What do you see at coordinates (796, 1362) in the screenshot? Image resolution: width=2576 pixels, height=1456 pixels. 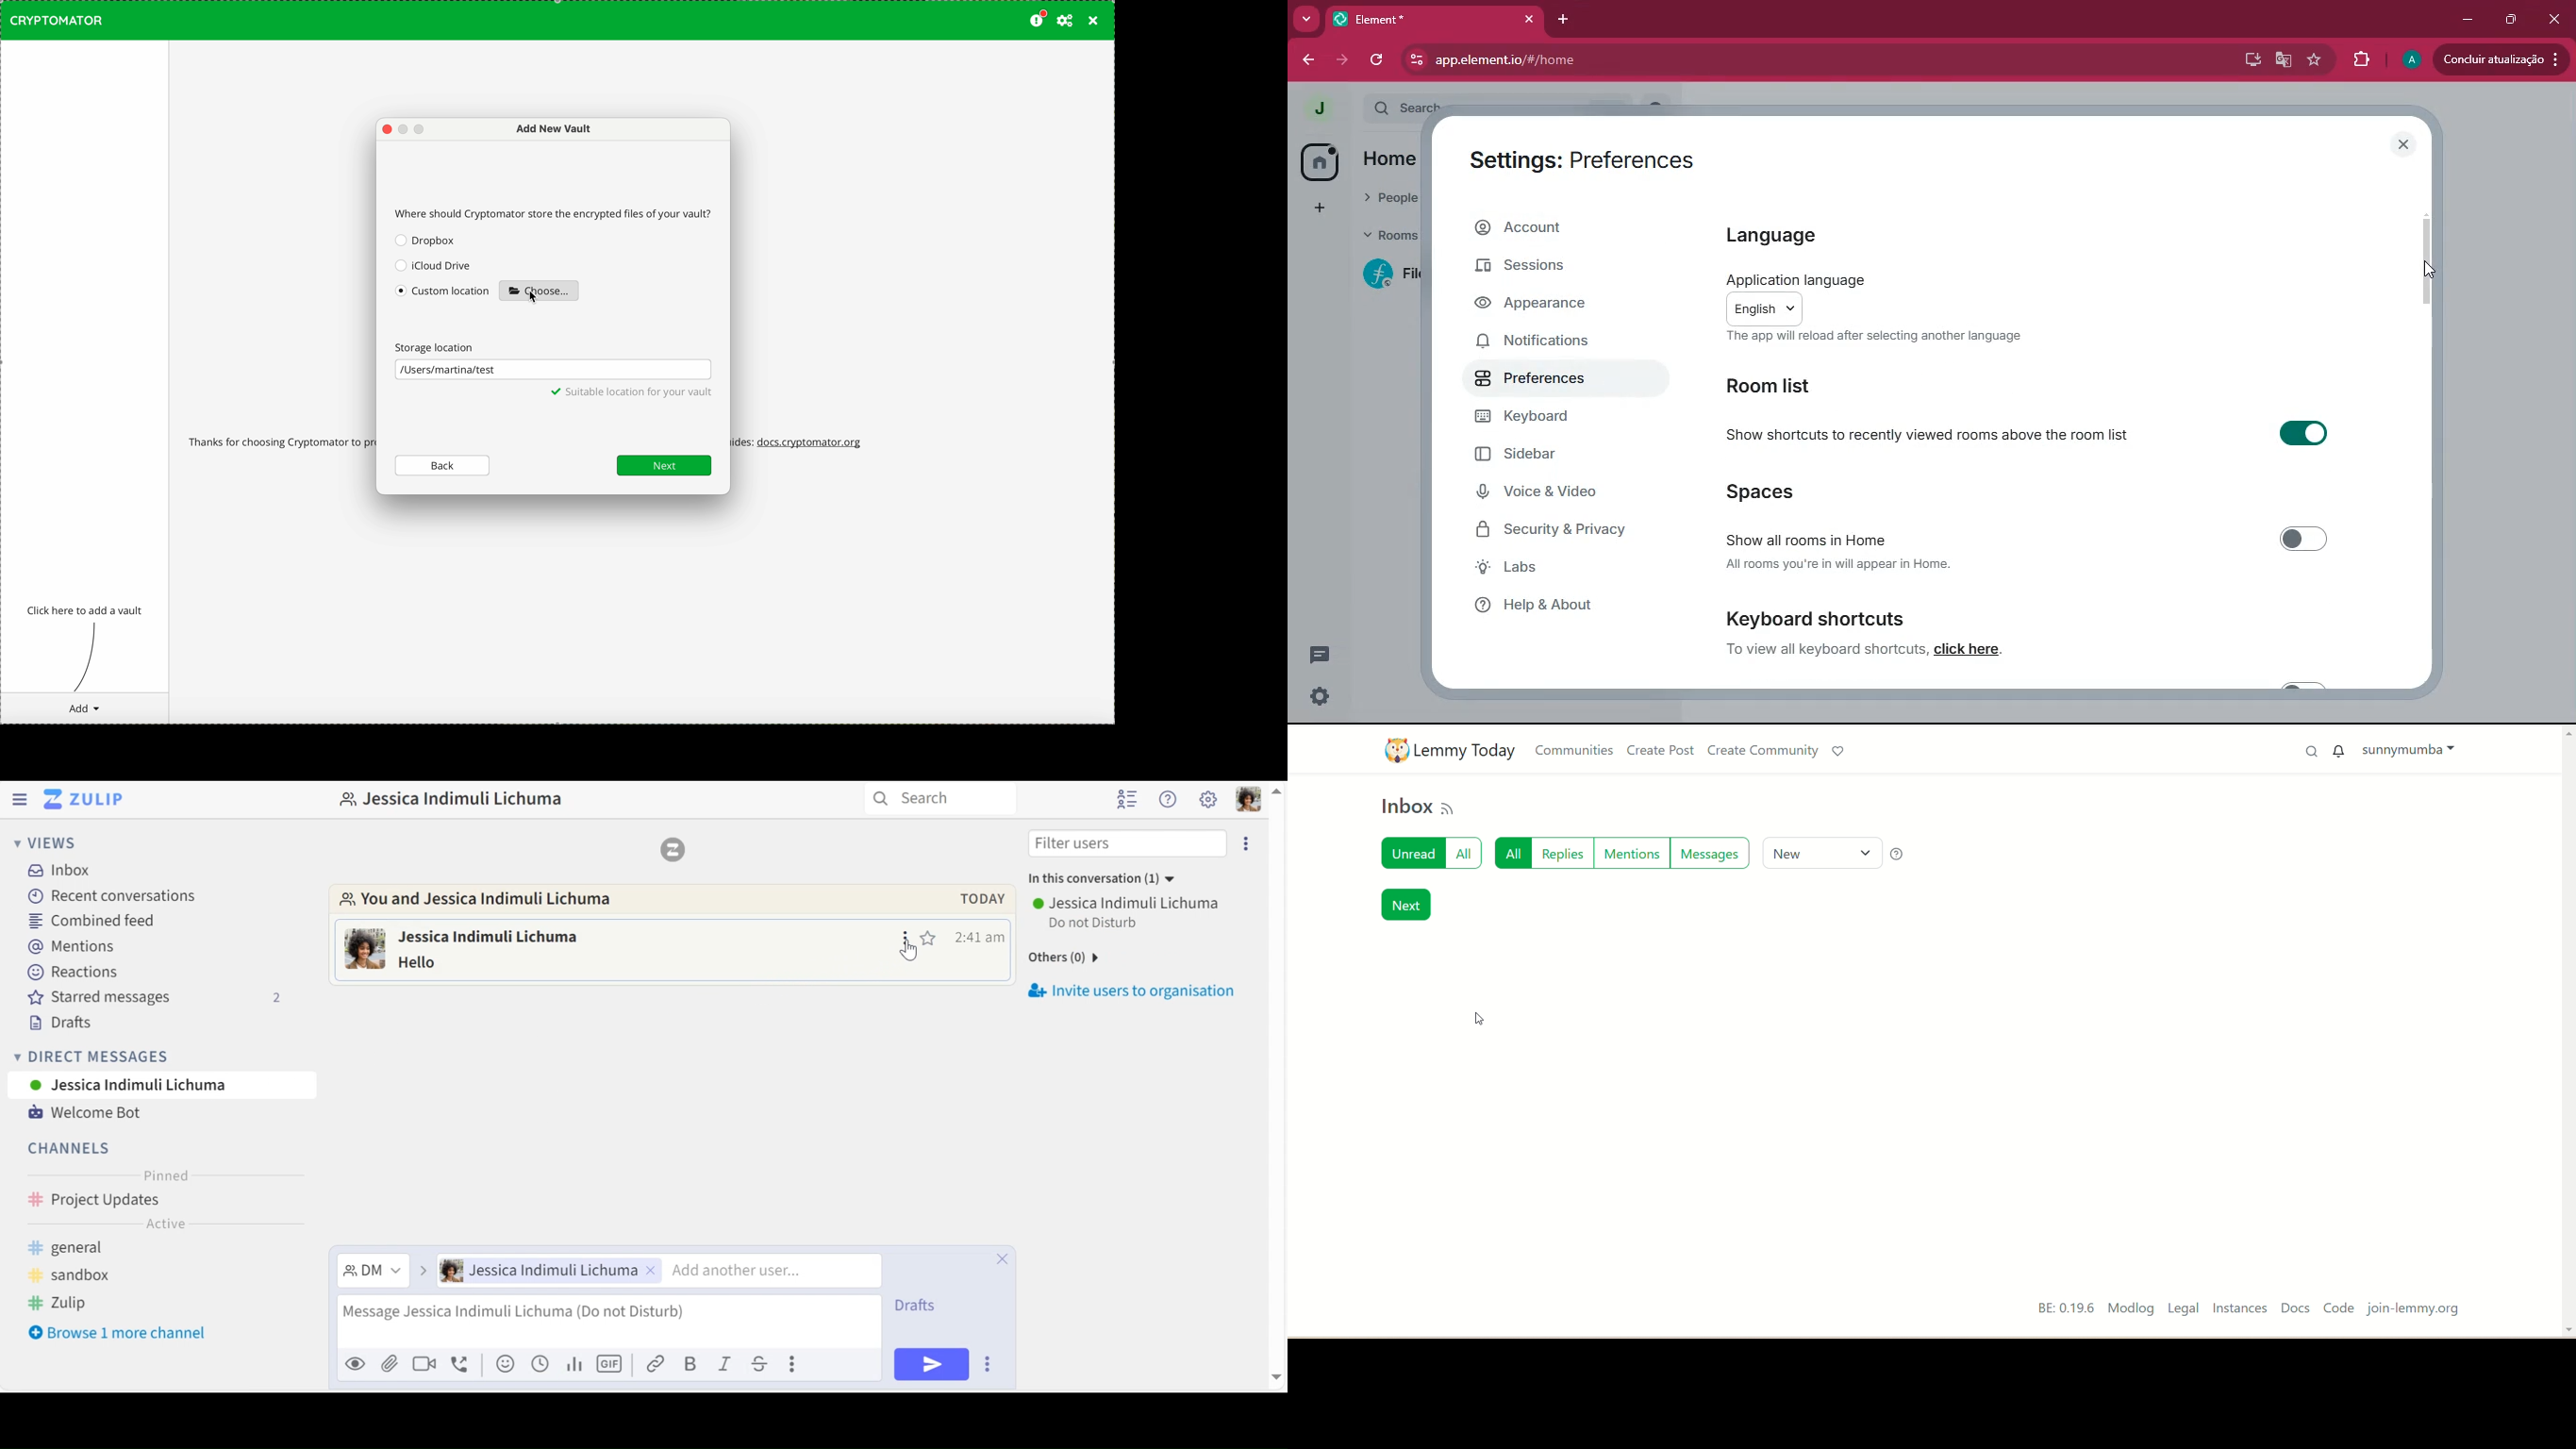 I see `Compose actions` at bounding box center [796, 1362].